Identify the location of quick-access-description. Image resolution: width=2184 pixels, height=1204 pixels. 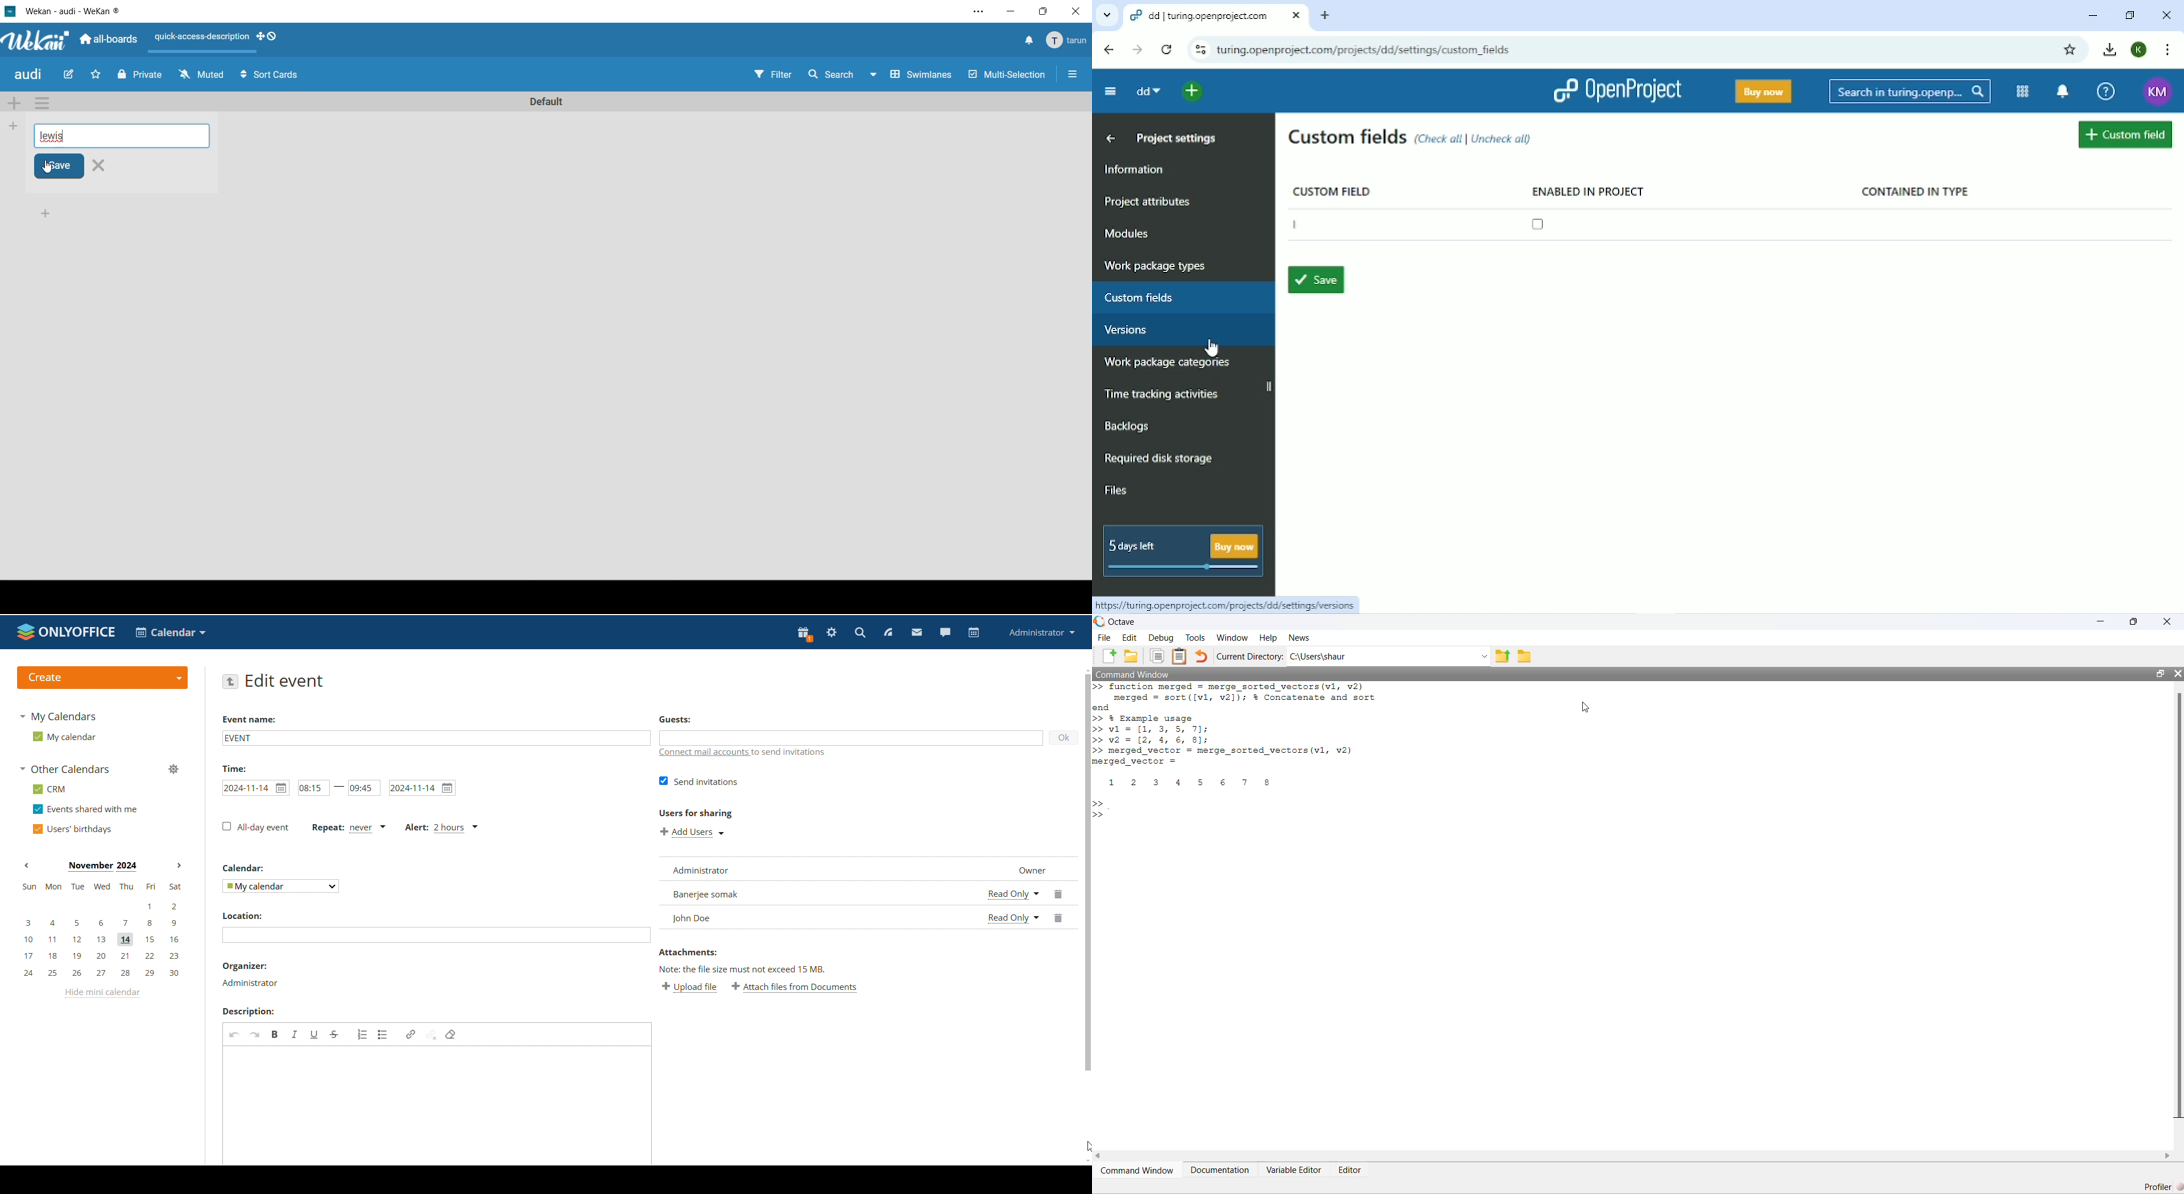
(202, 36).